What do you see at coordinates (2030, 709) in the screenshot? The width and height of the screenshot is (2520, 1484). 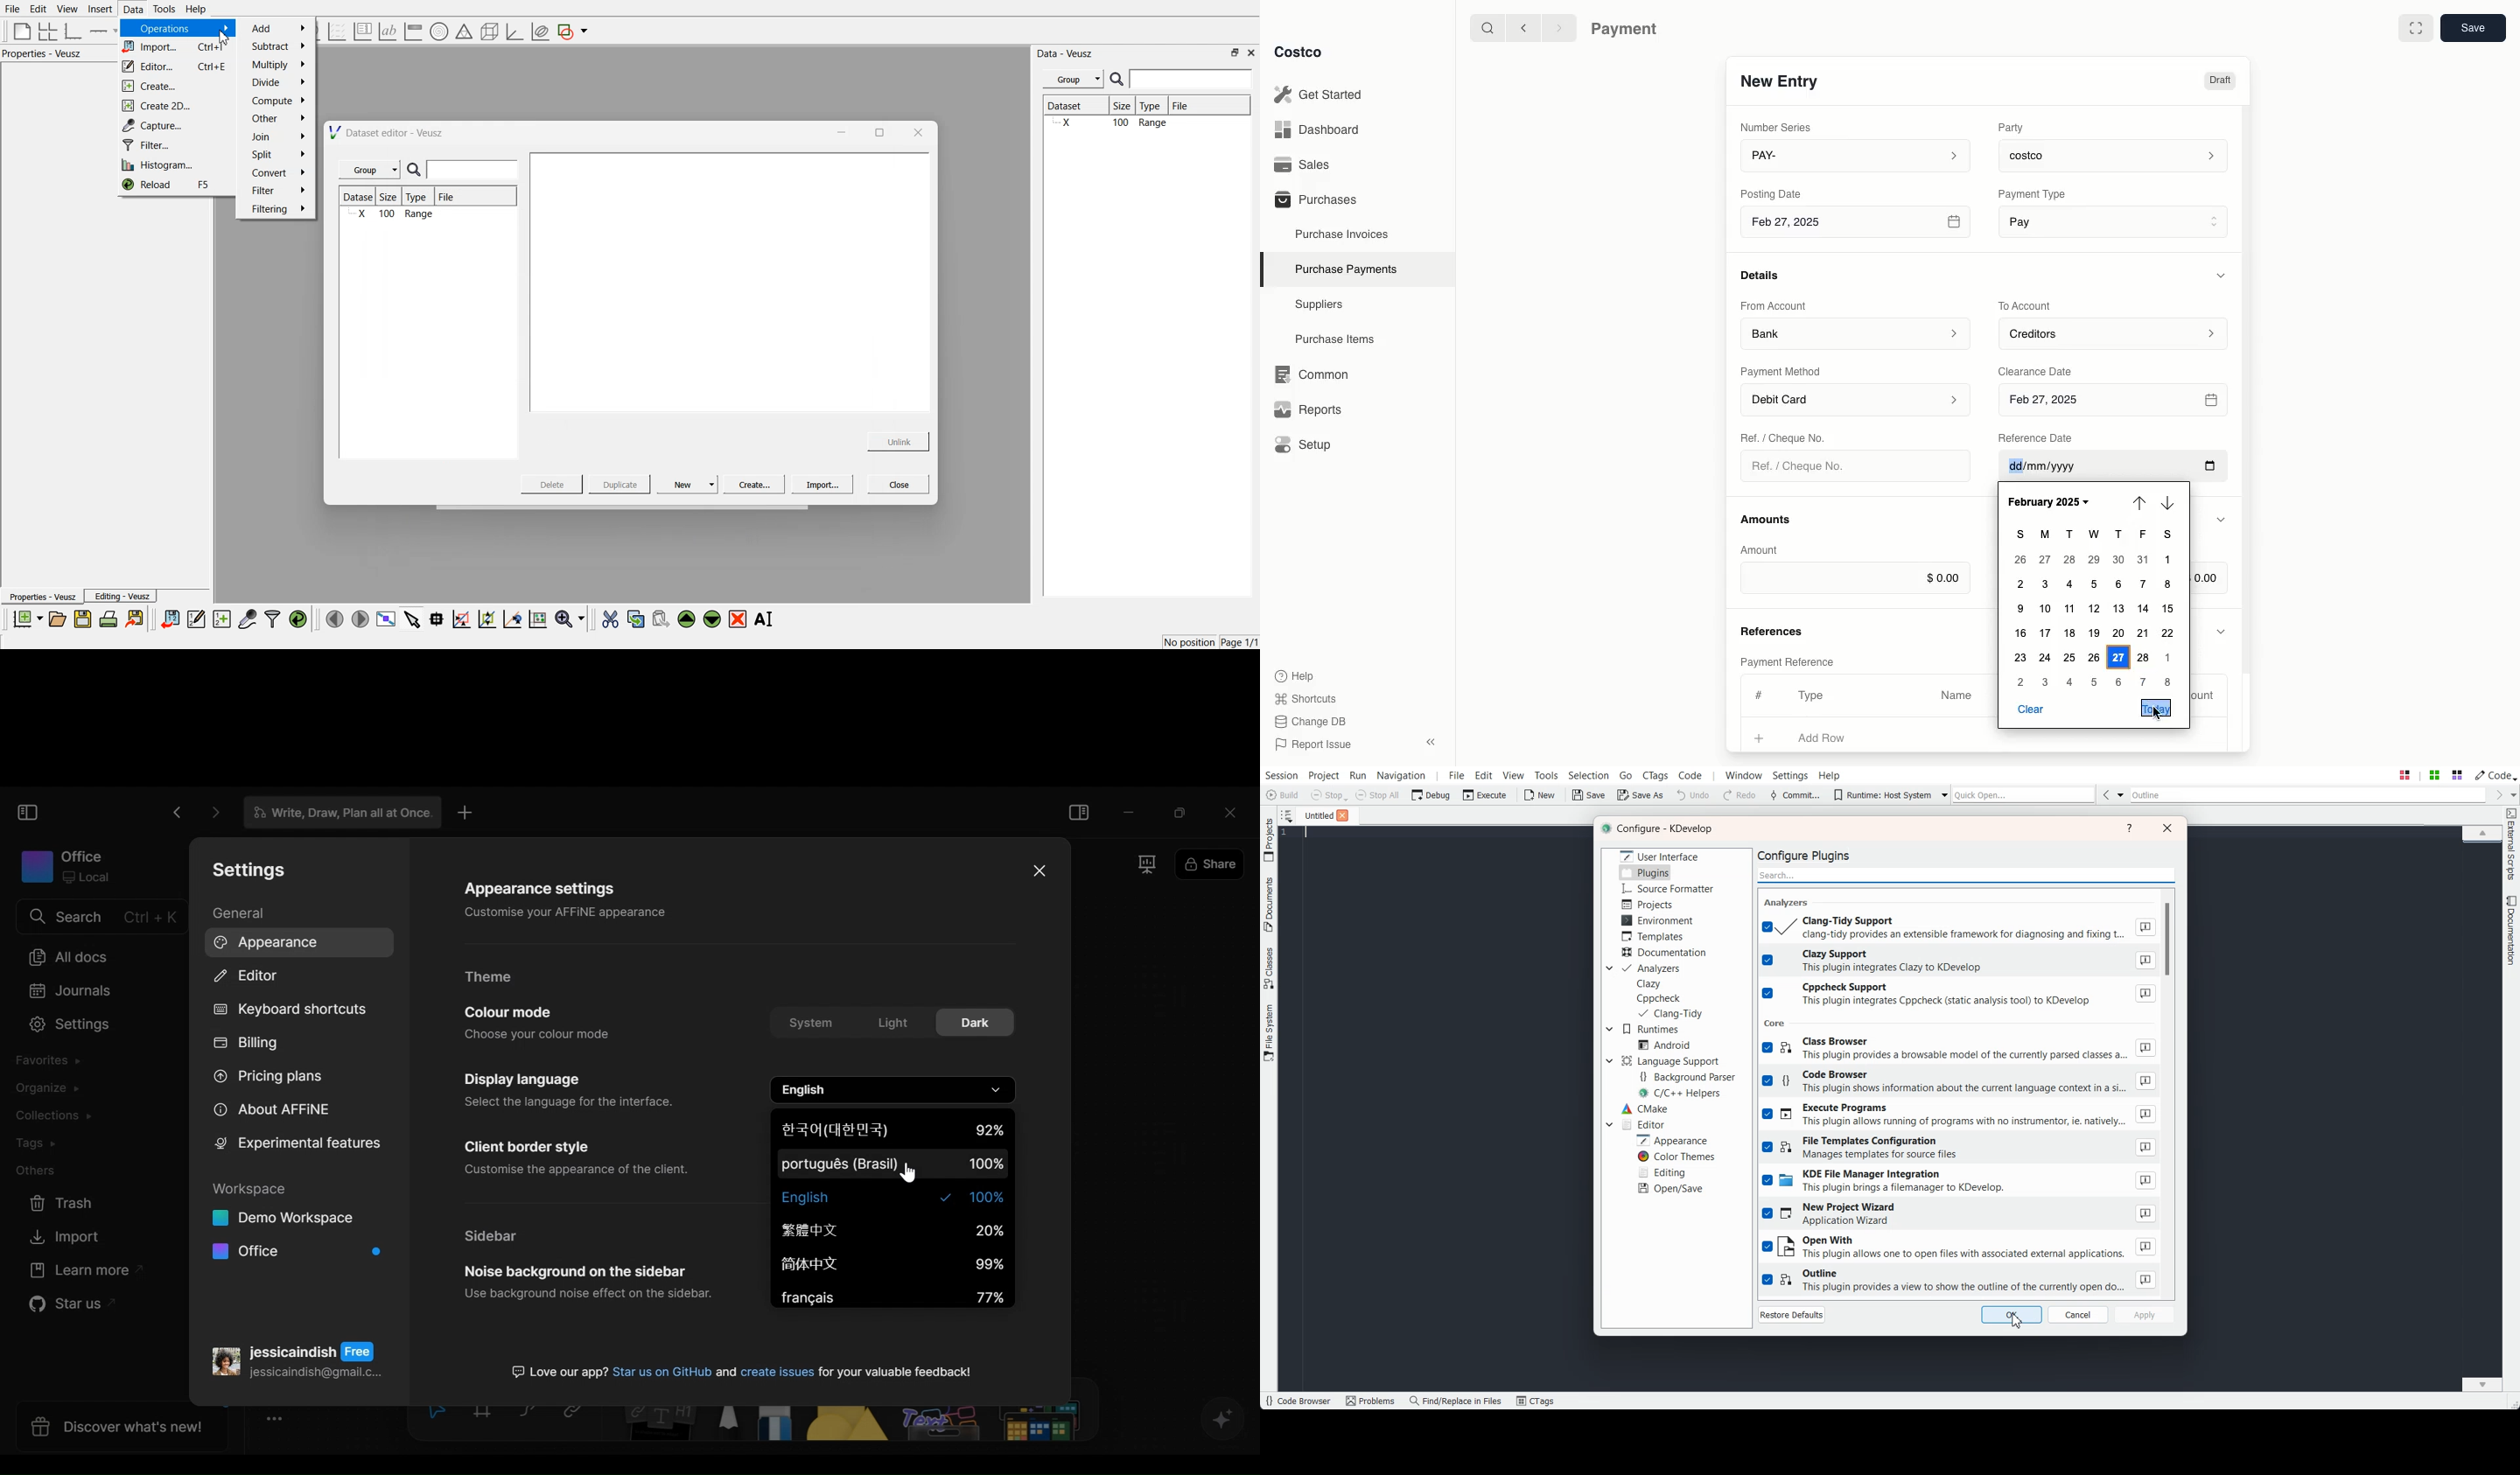 I see `Clear` at bounding box center [2030, 709].